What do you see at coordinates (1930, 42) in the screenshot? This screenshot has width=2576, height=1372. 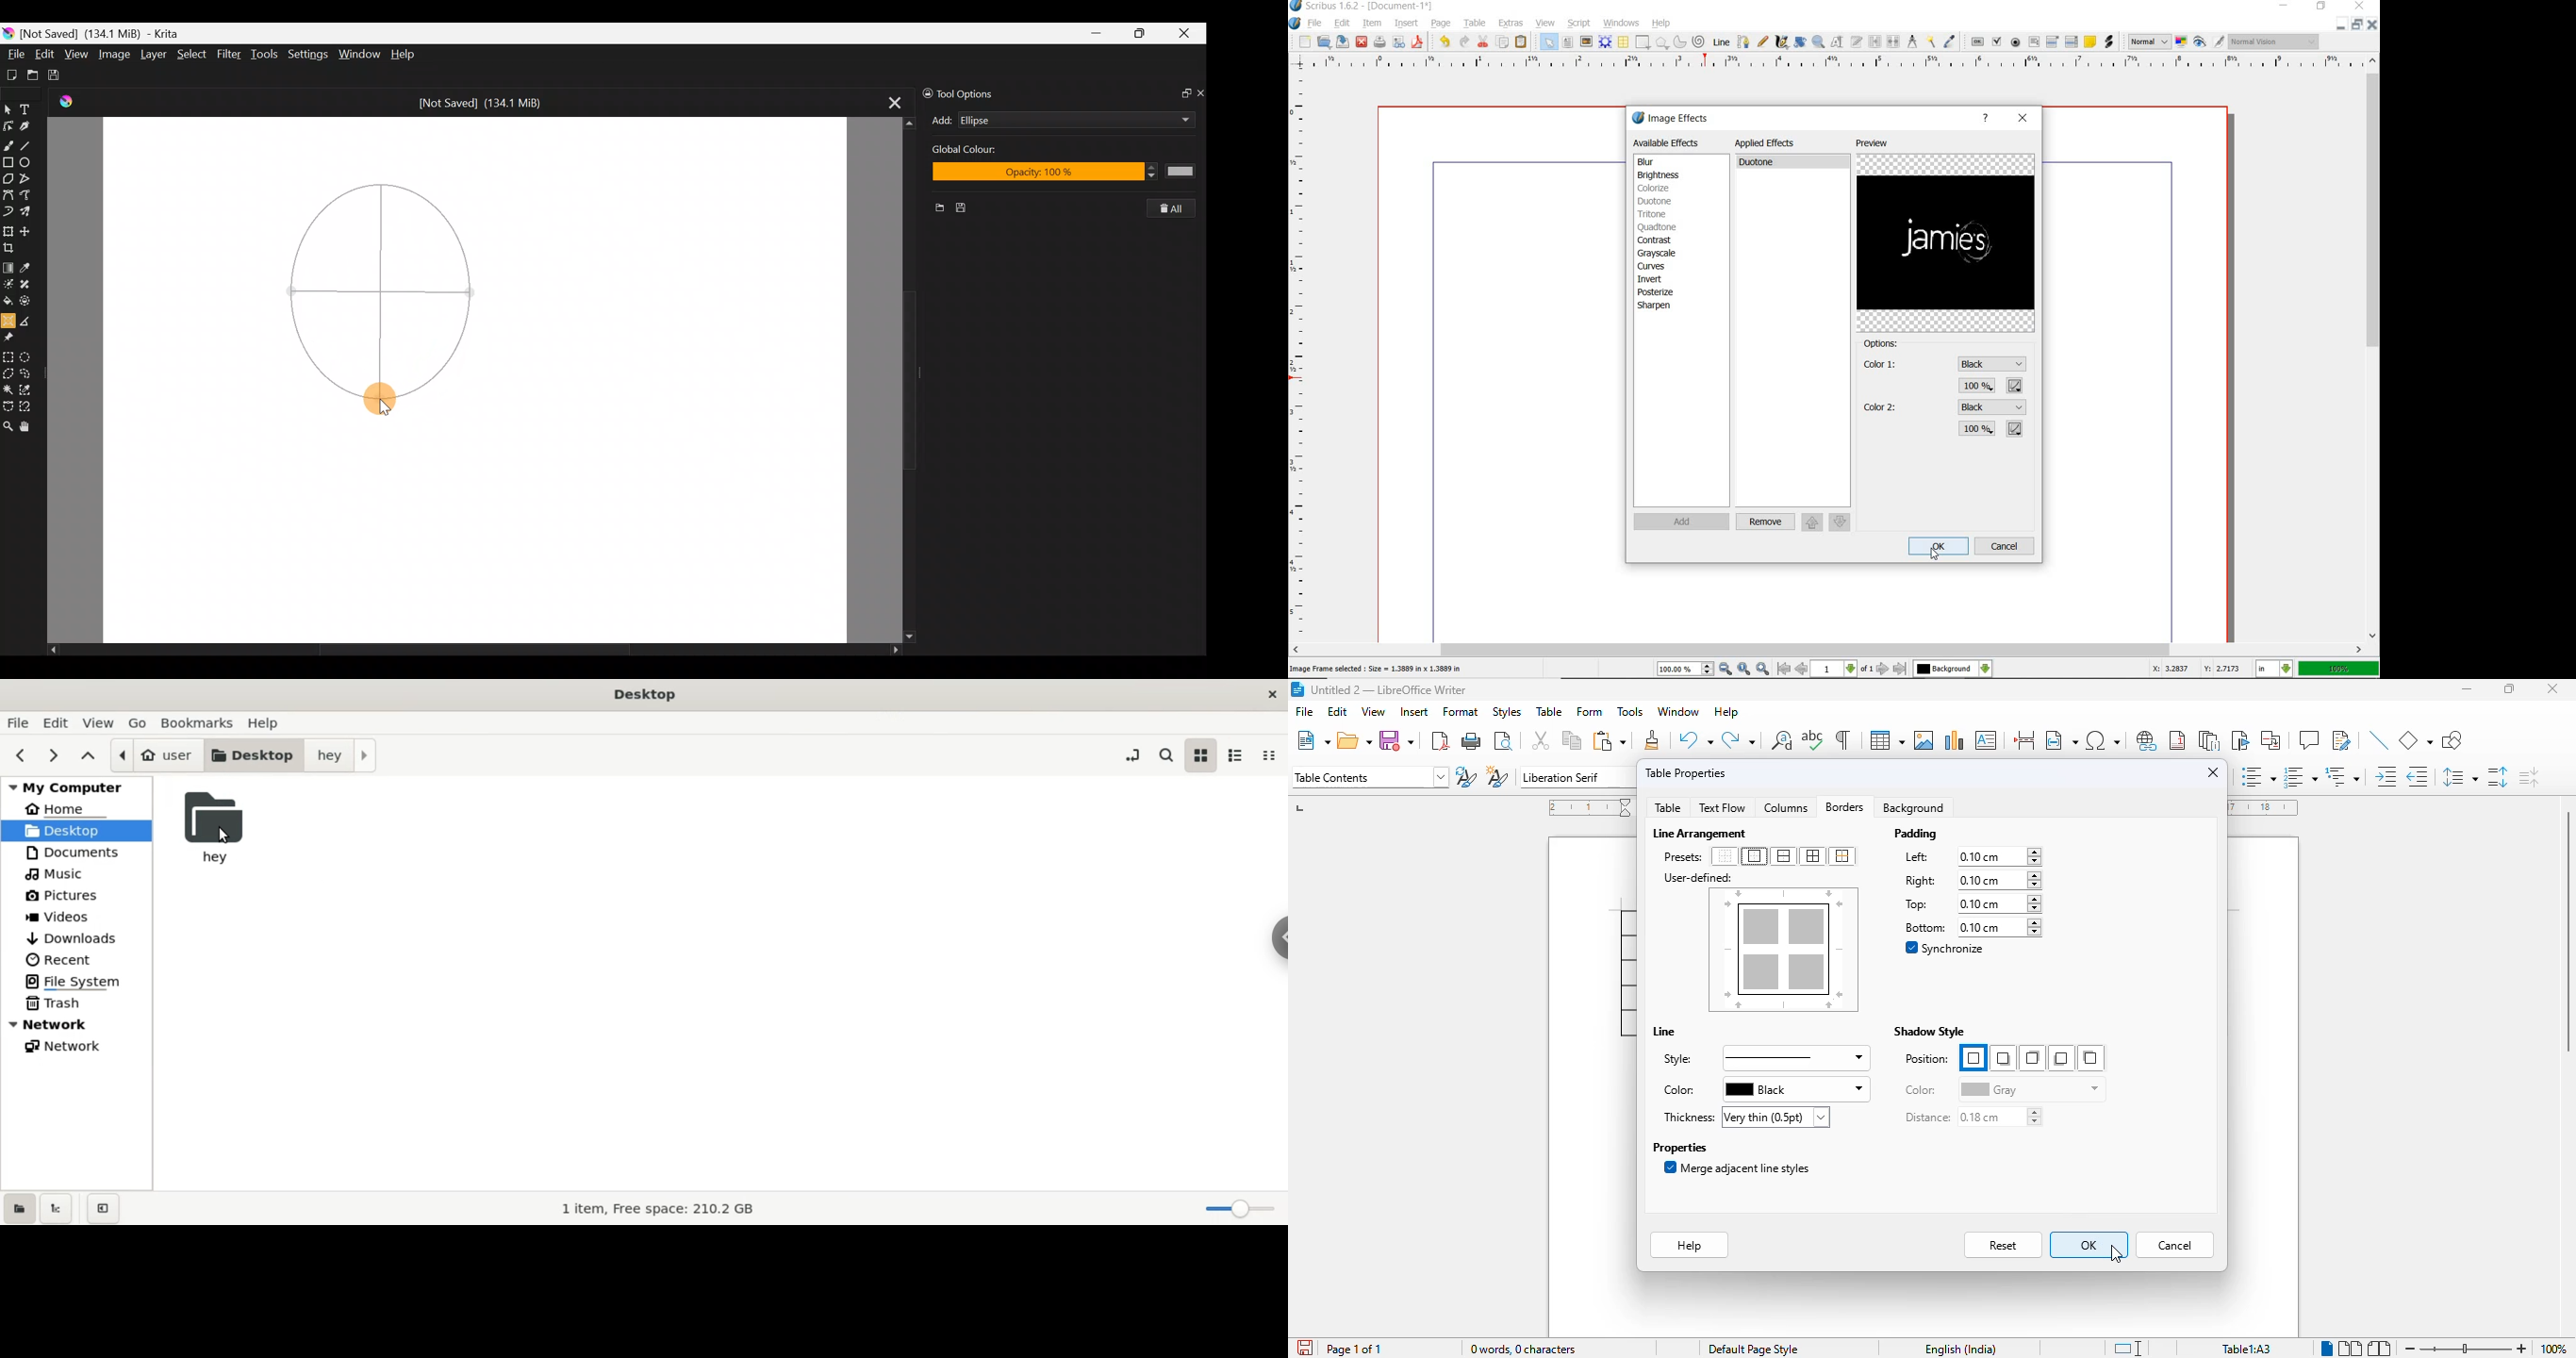 I see `copy item properties` at bounding box center [1930, 42].